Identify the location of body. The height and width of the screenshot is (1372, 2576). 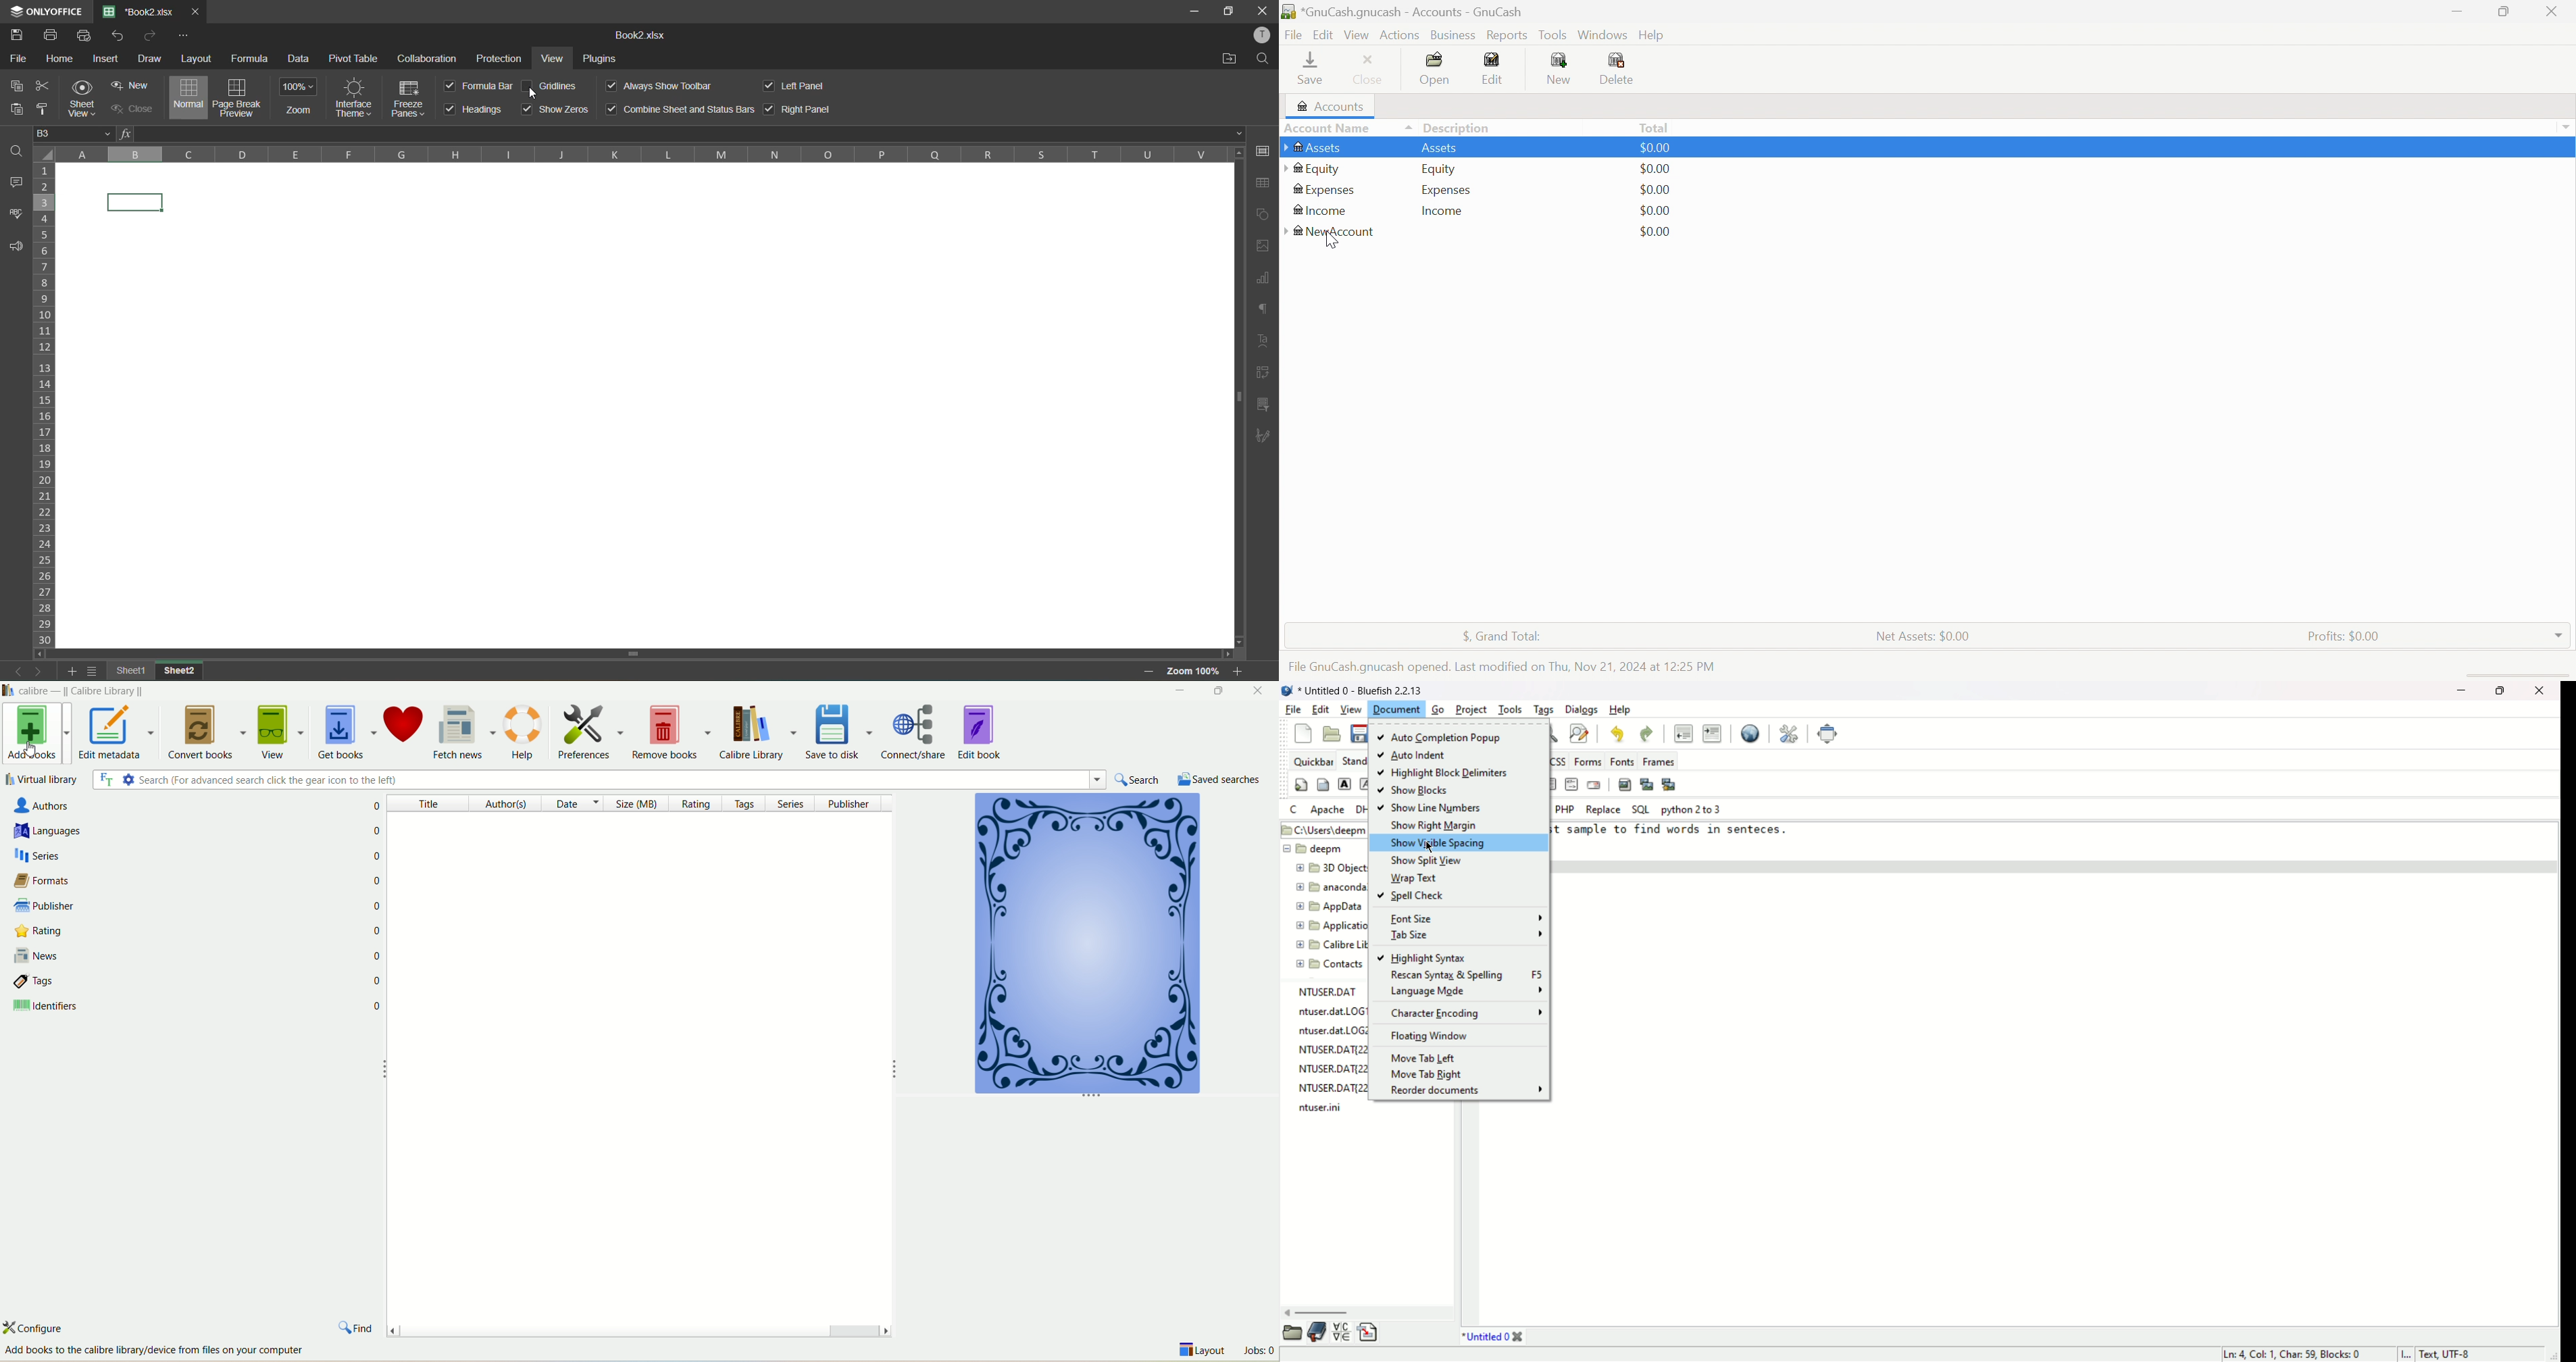
(1324, 785).